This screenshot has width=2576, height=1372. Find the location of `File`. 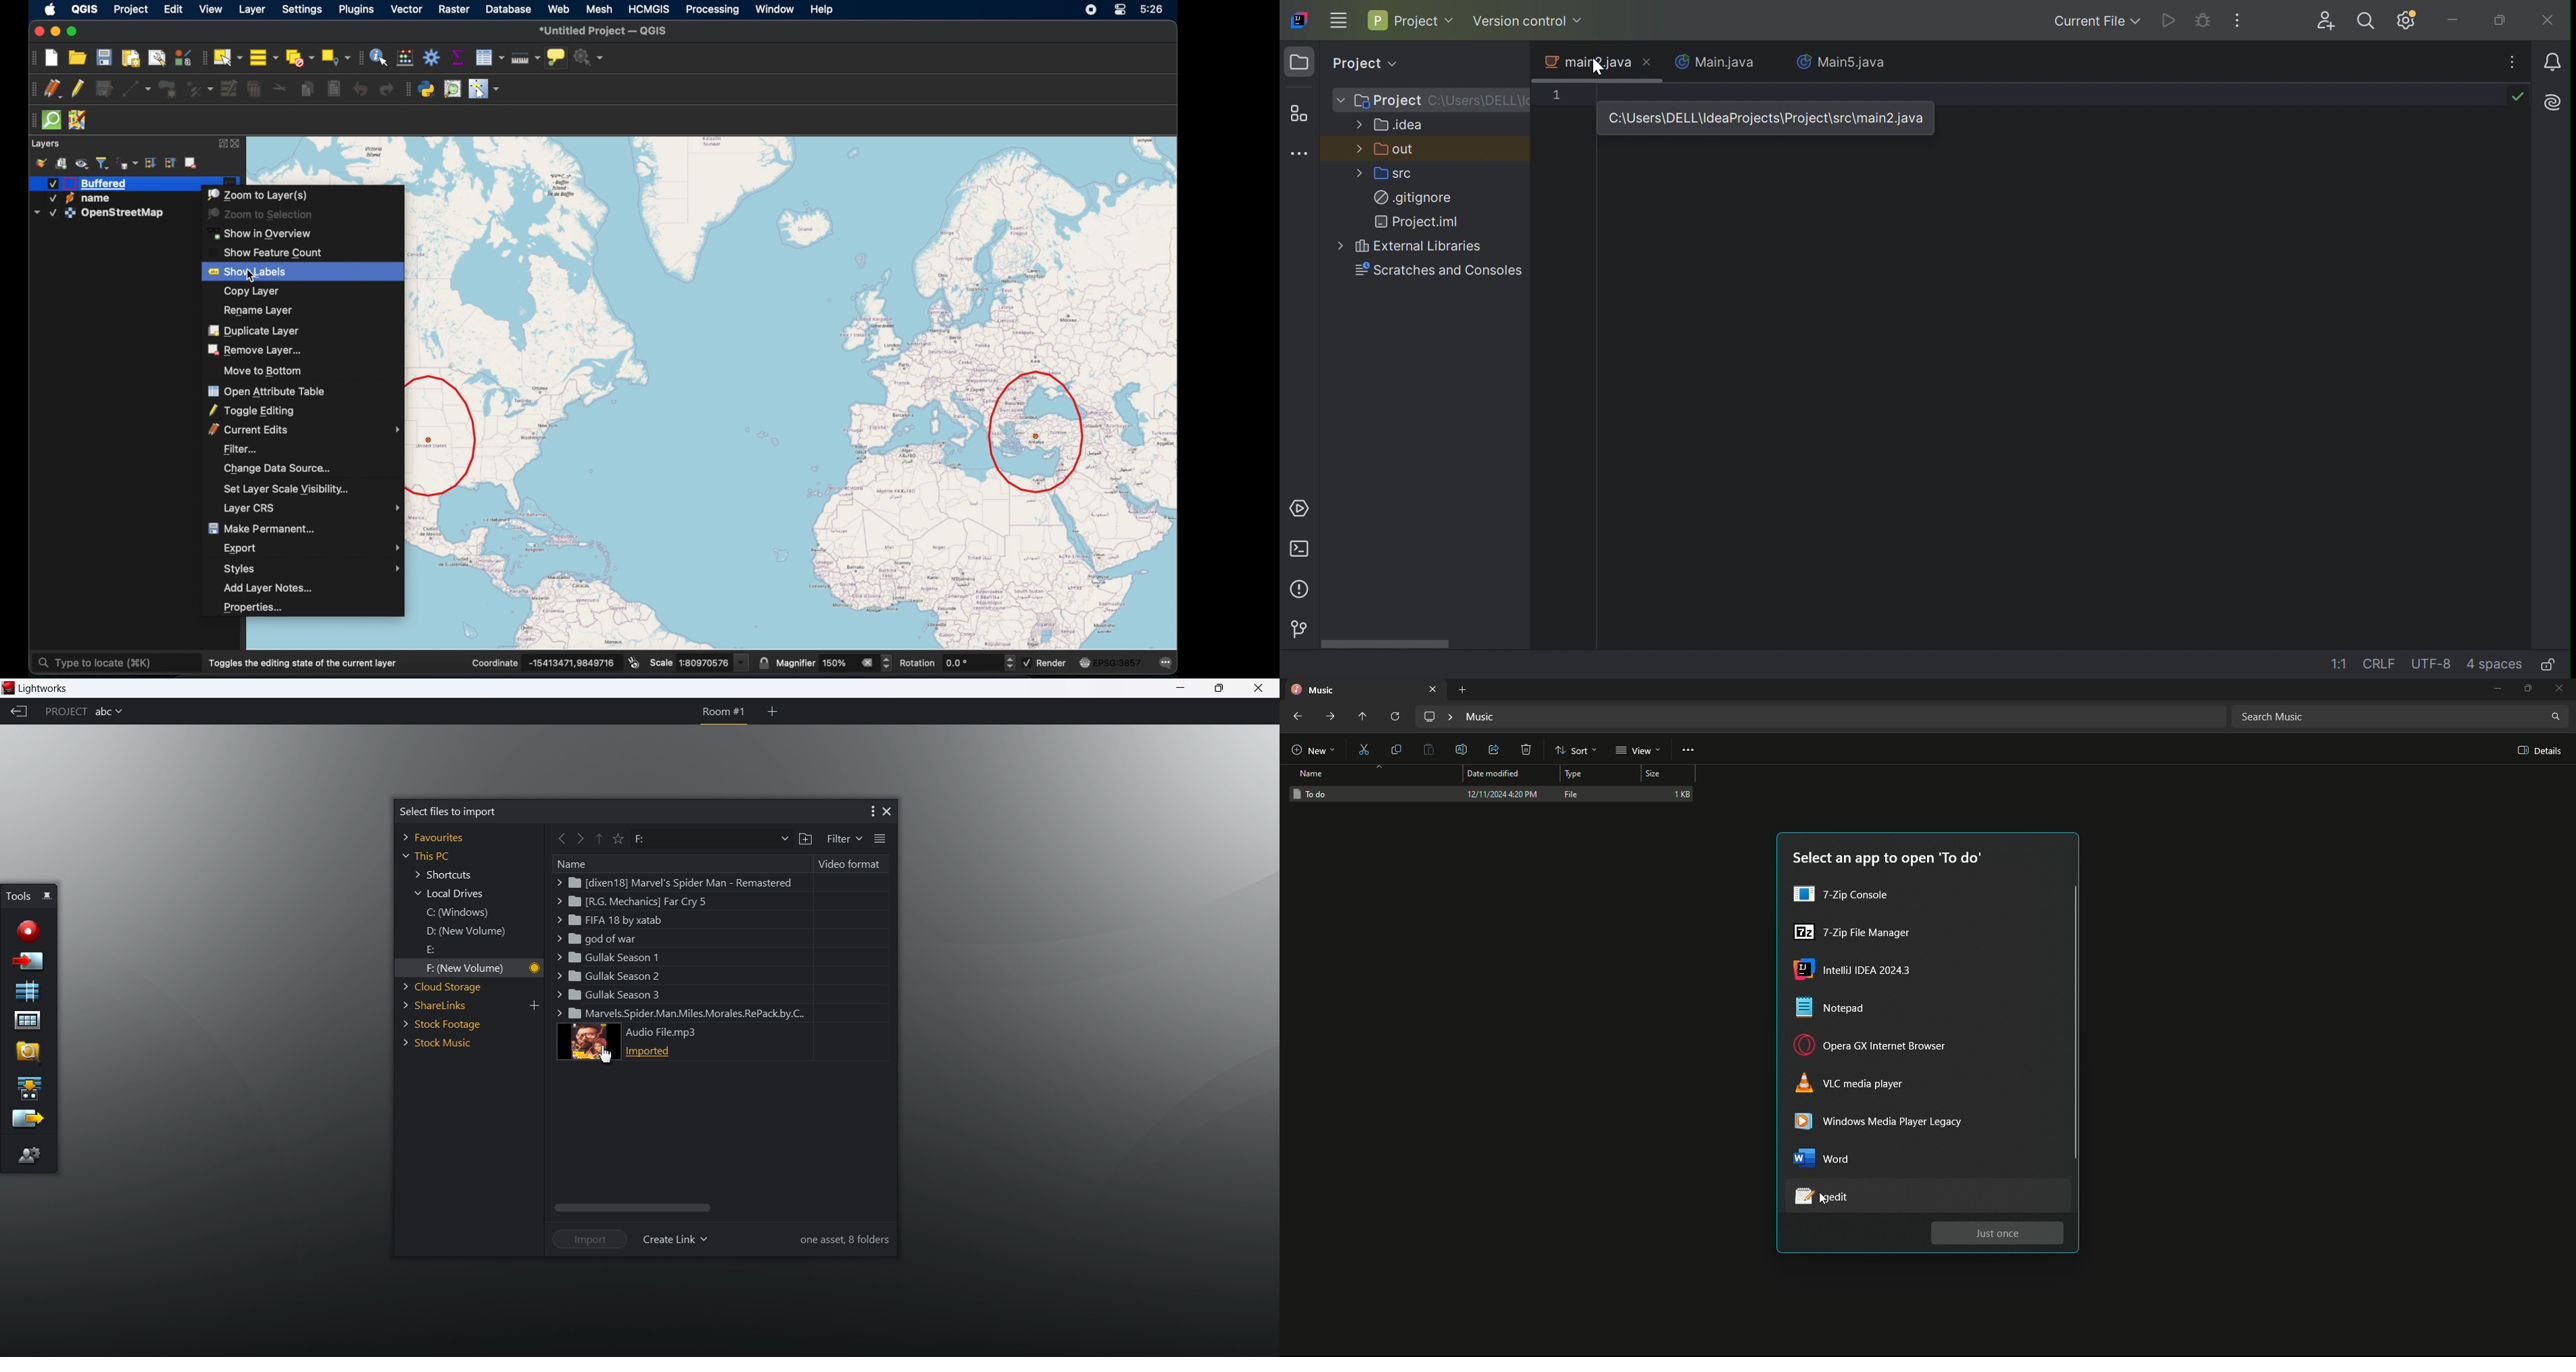

File is located at coordinates (1575, 794).